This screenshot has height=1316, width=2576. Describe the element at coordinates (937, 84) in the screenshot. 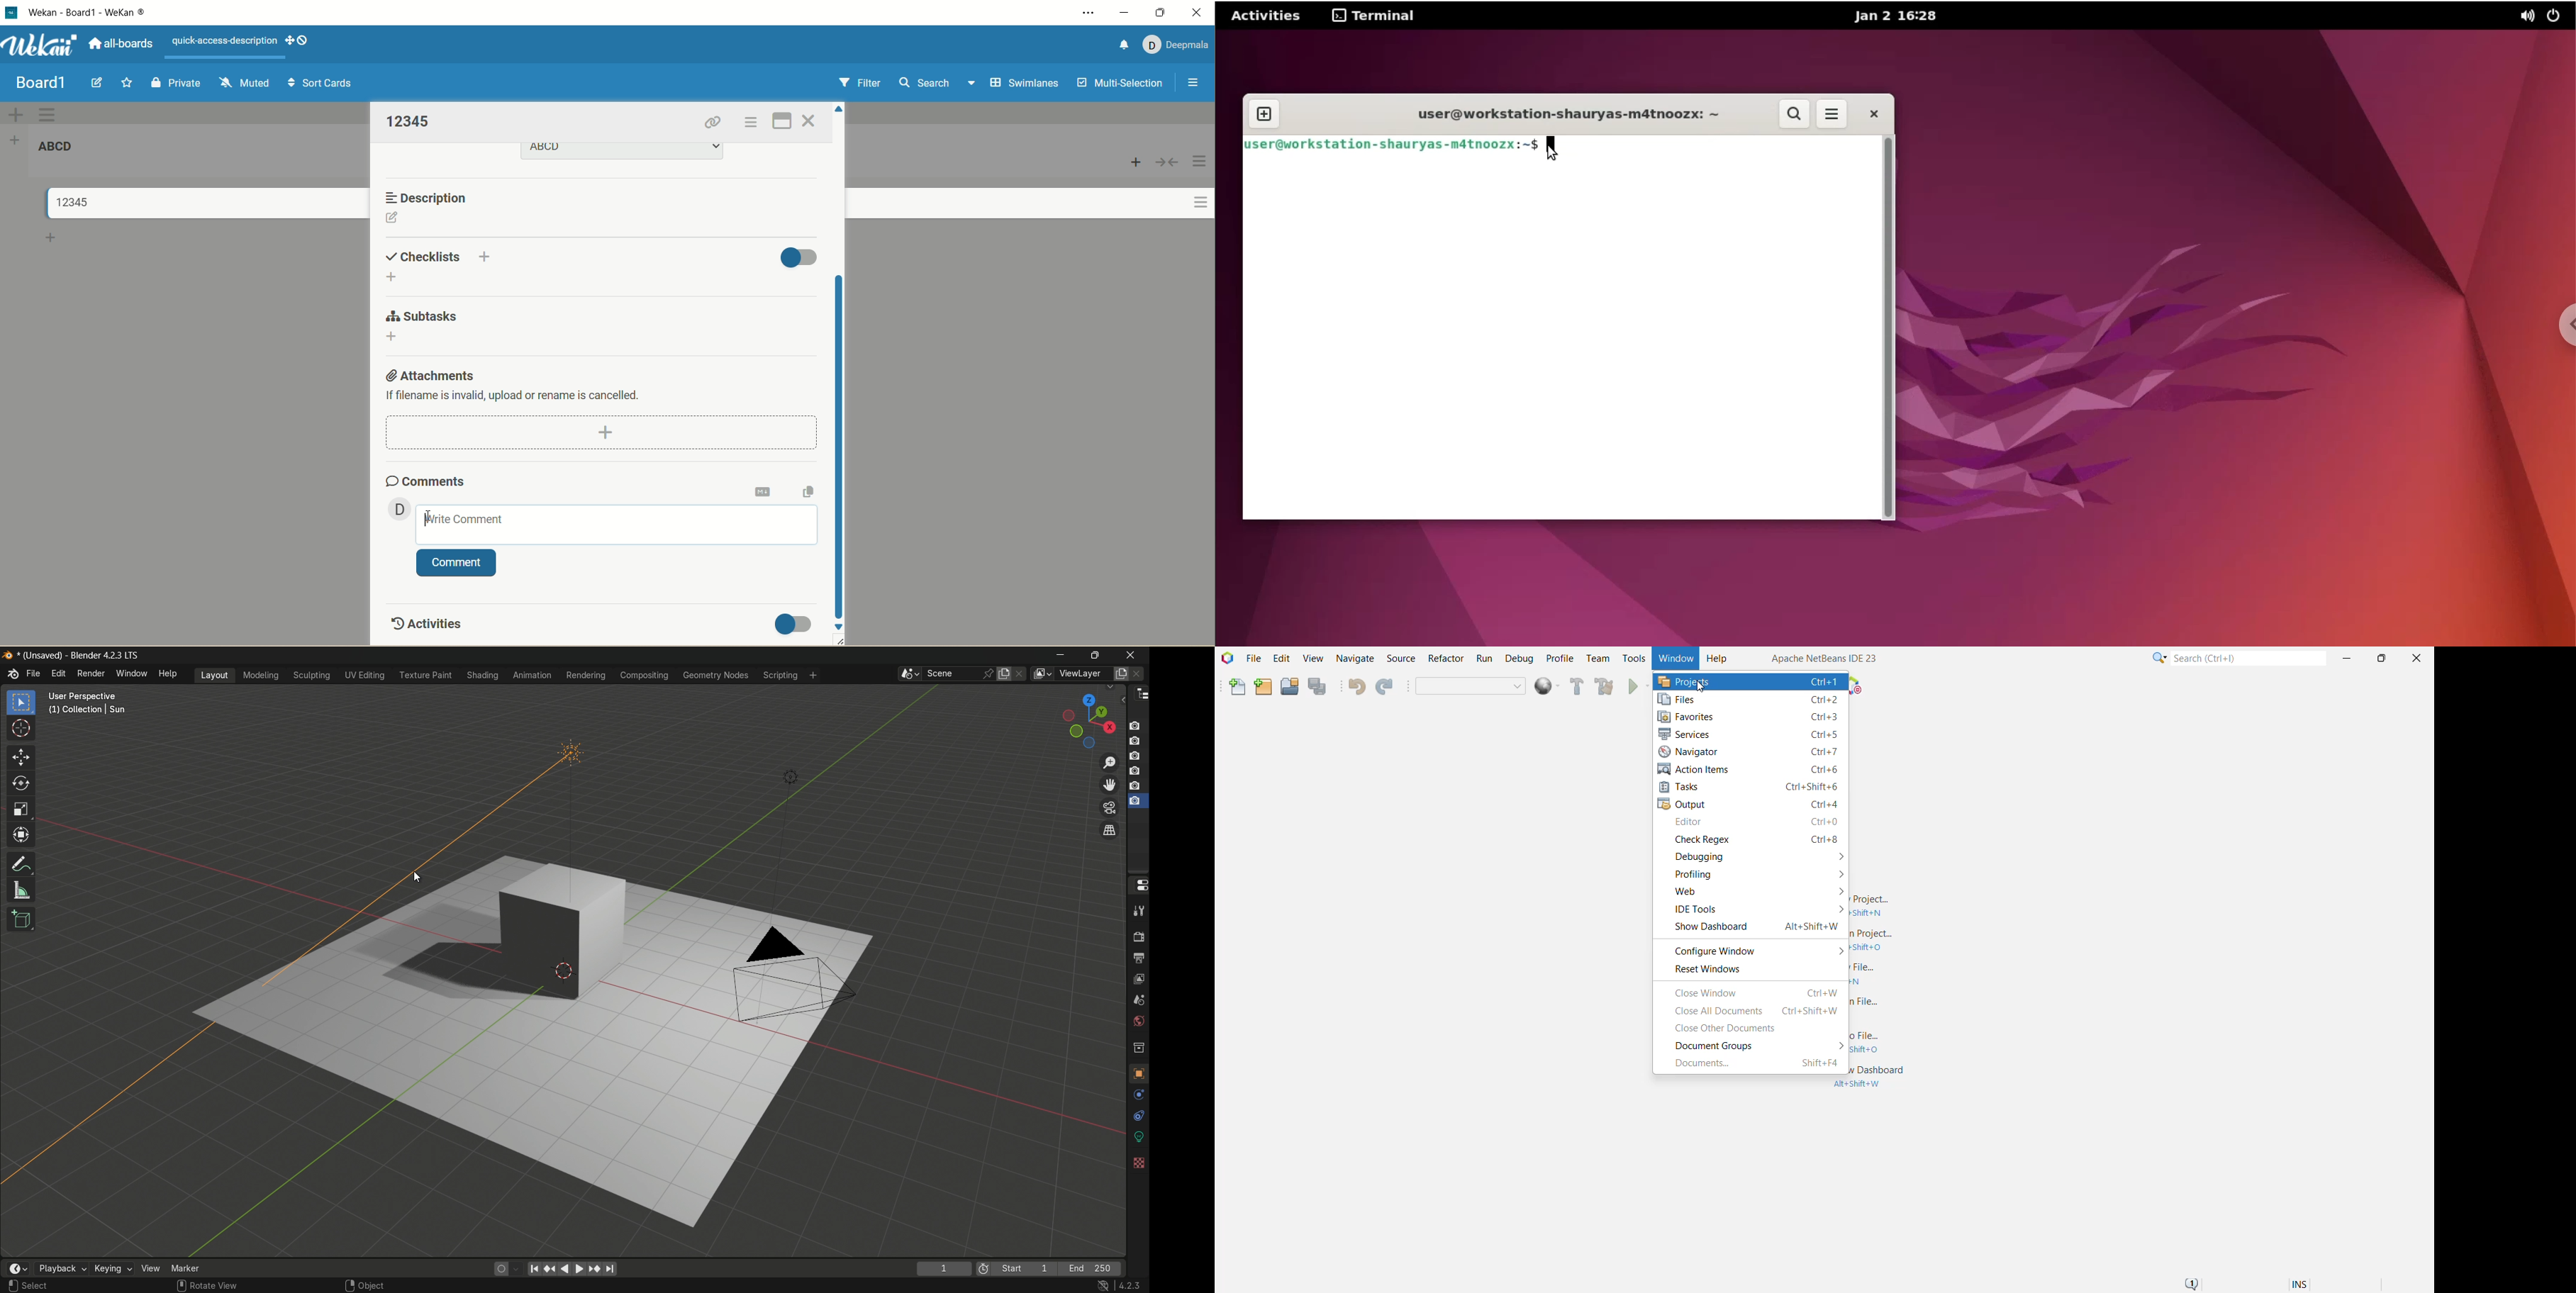

I see `search` at that location.